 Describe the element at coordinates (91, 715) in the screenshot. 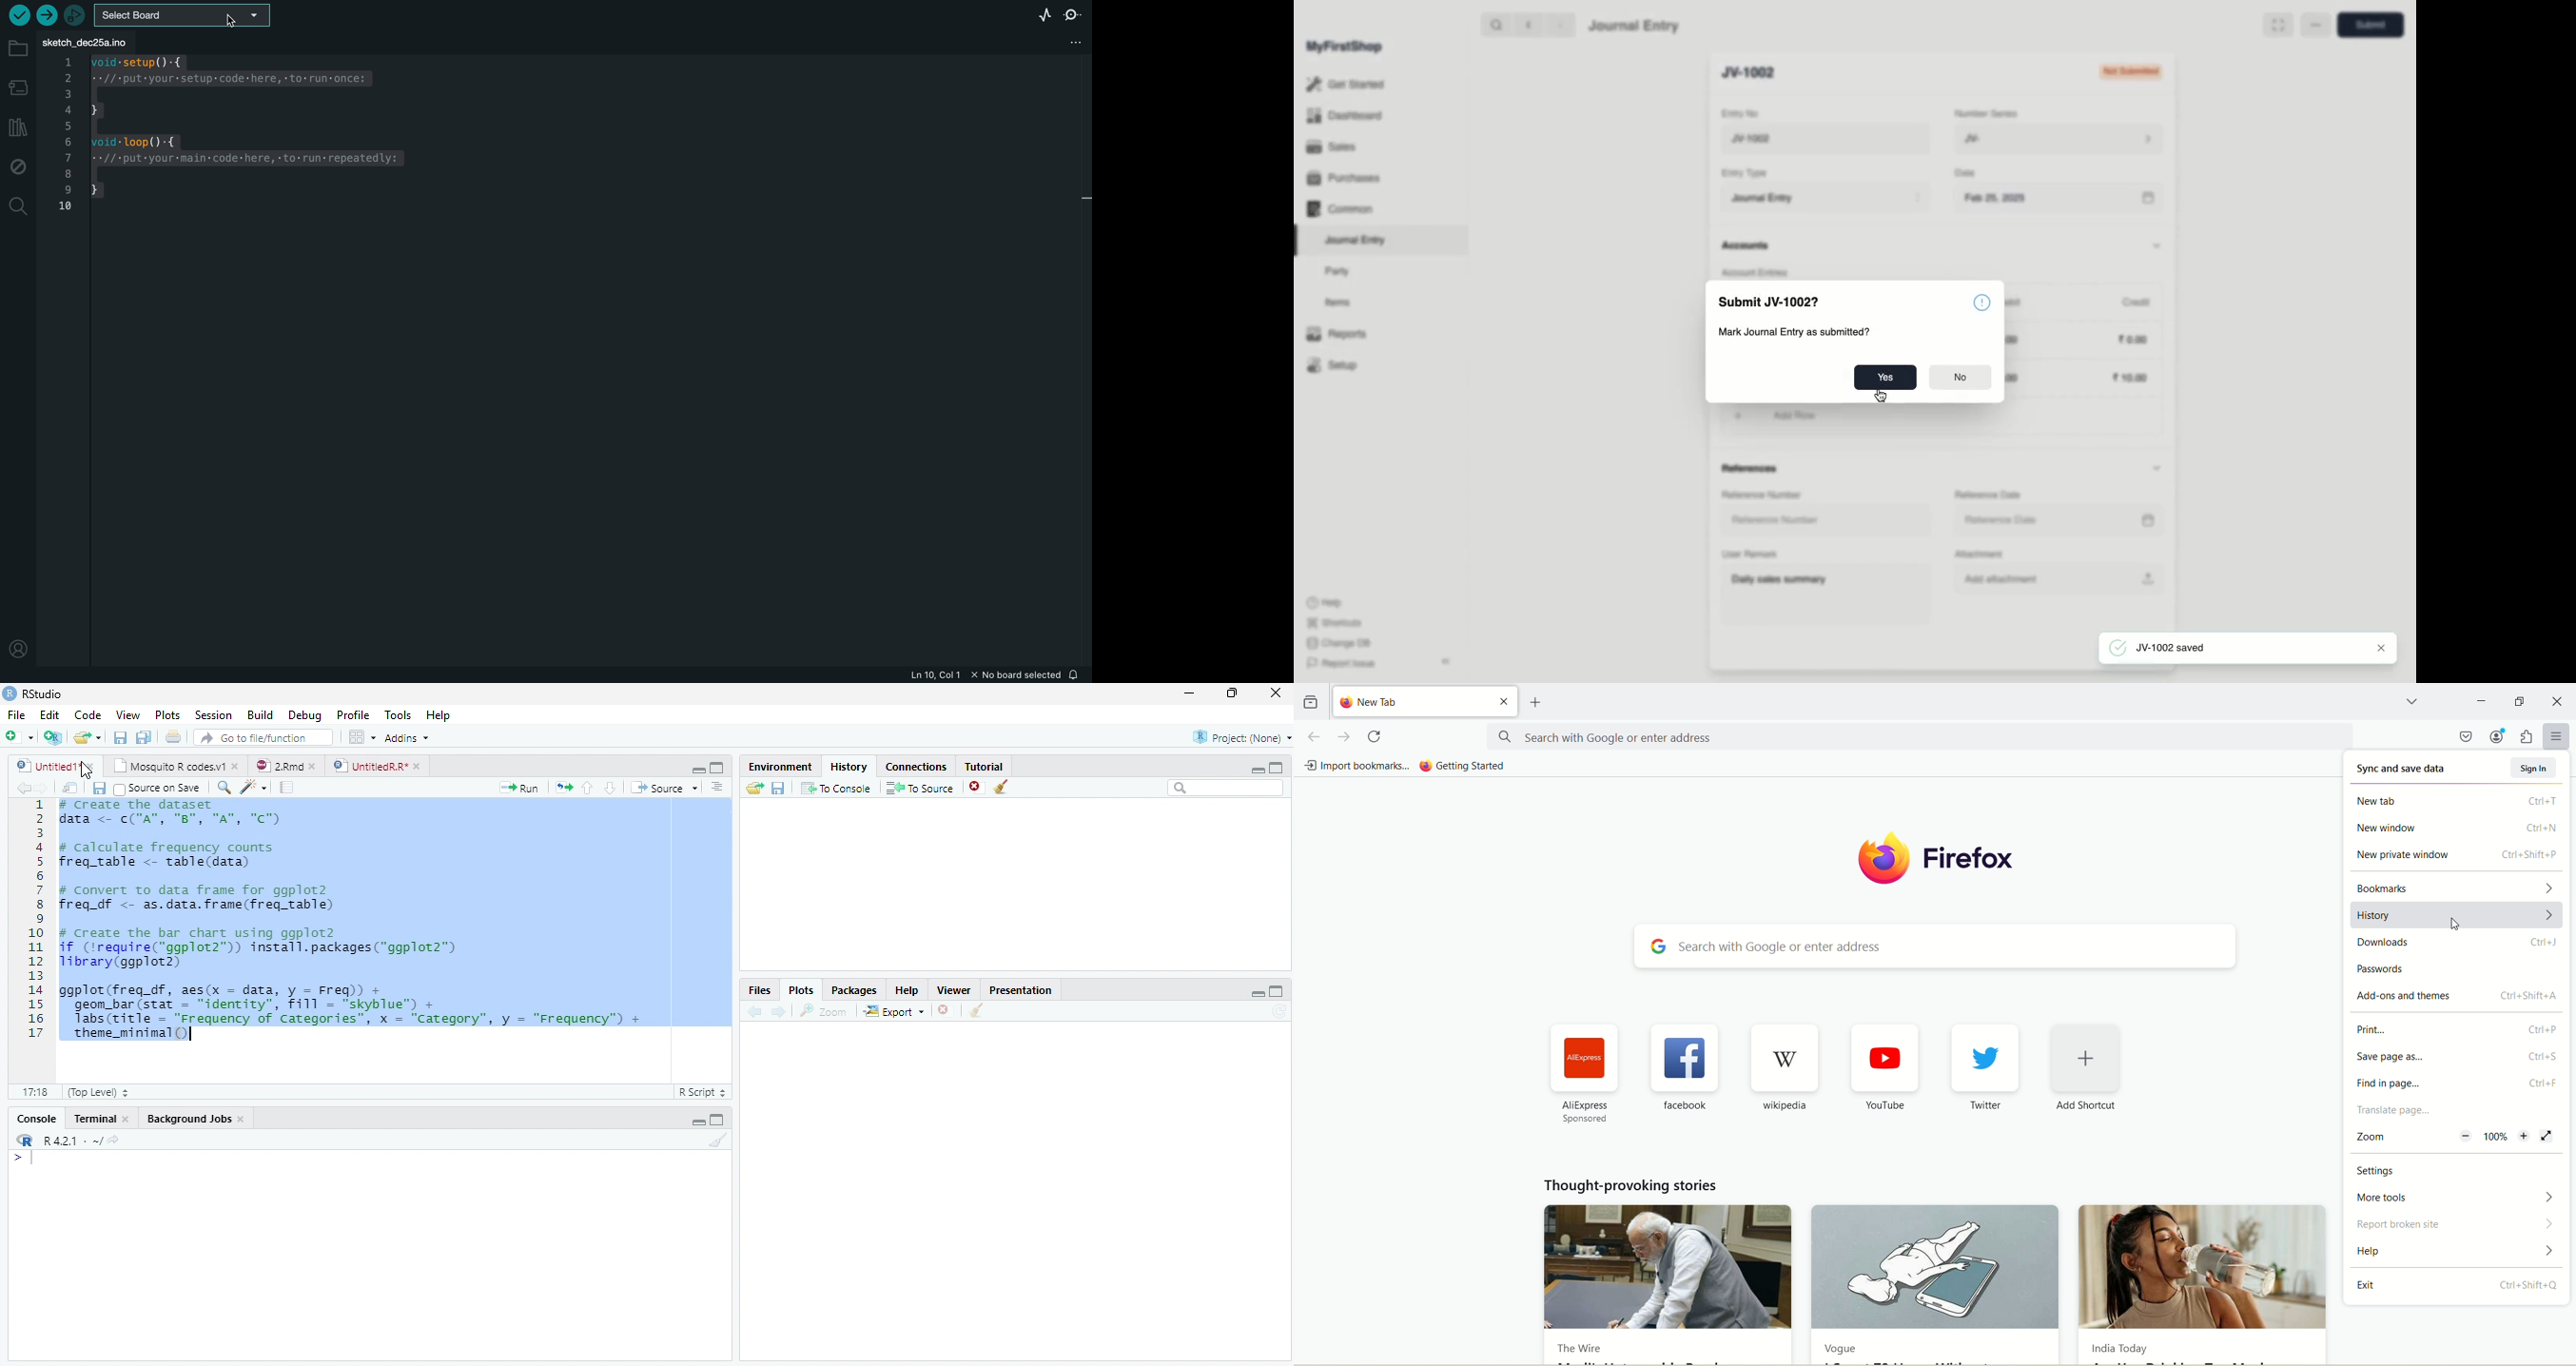

I see `Code` at that location.